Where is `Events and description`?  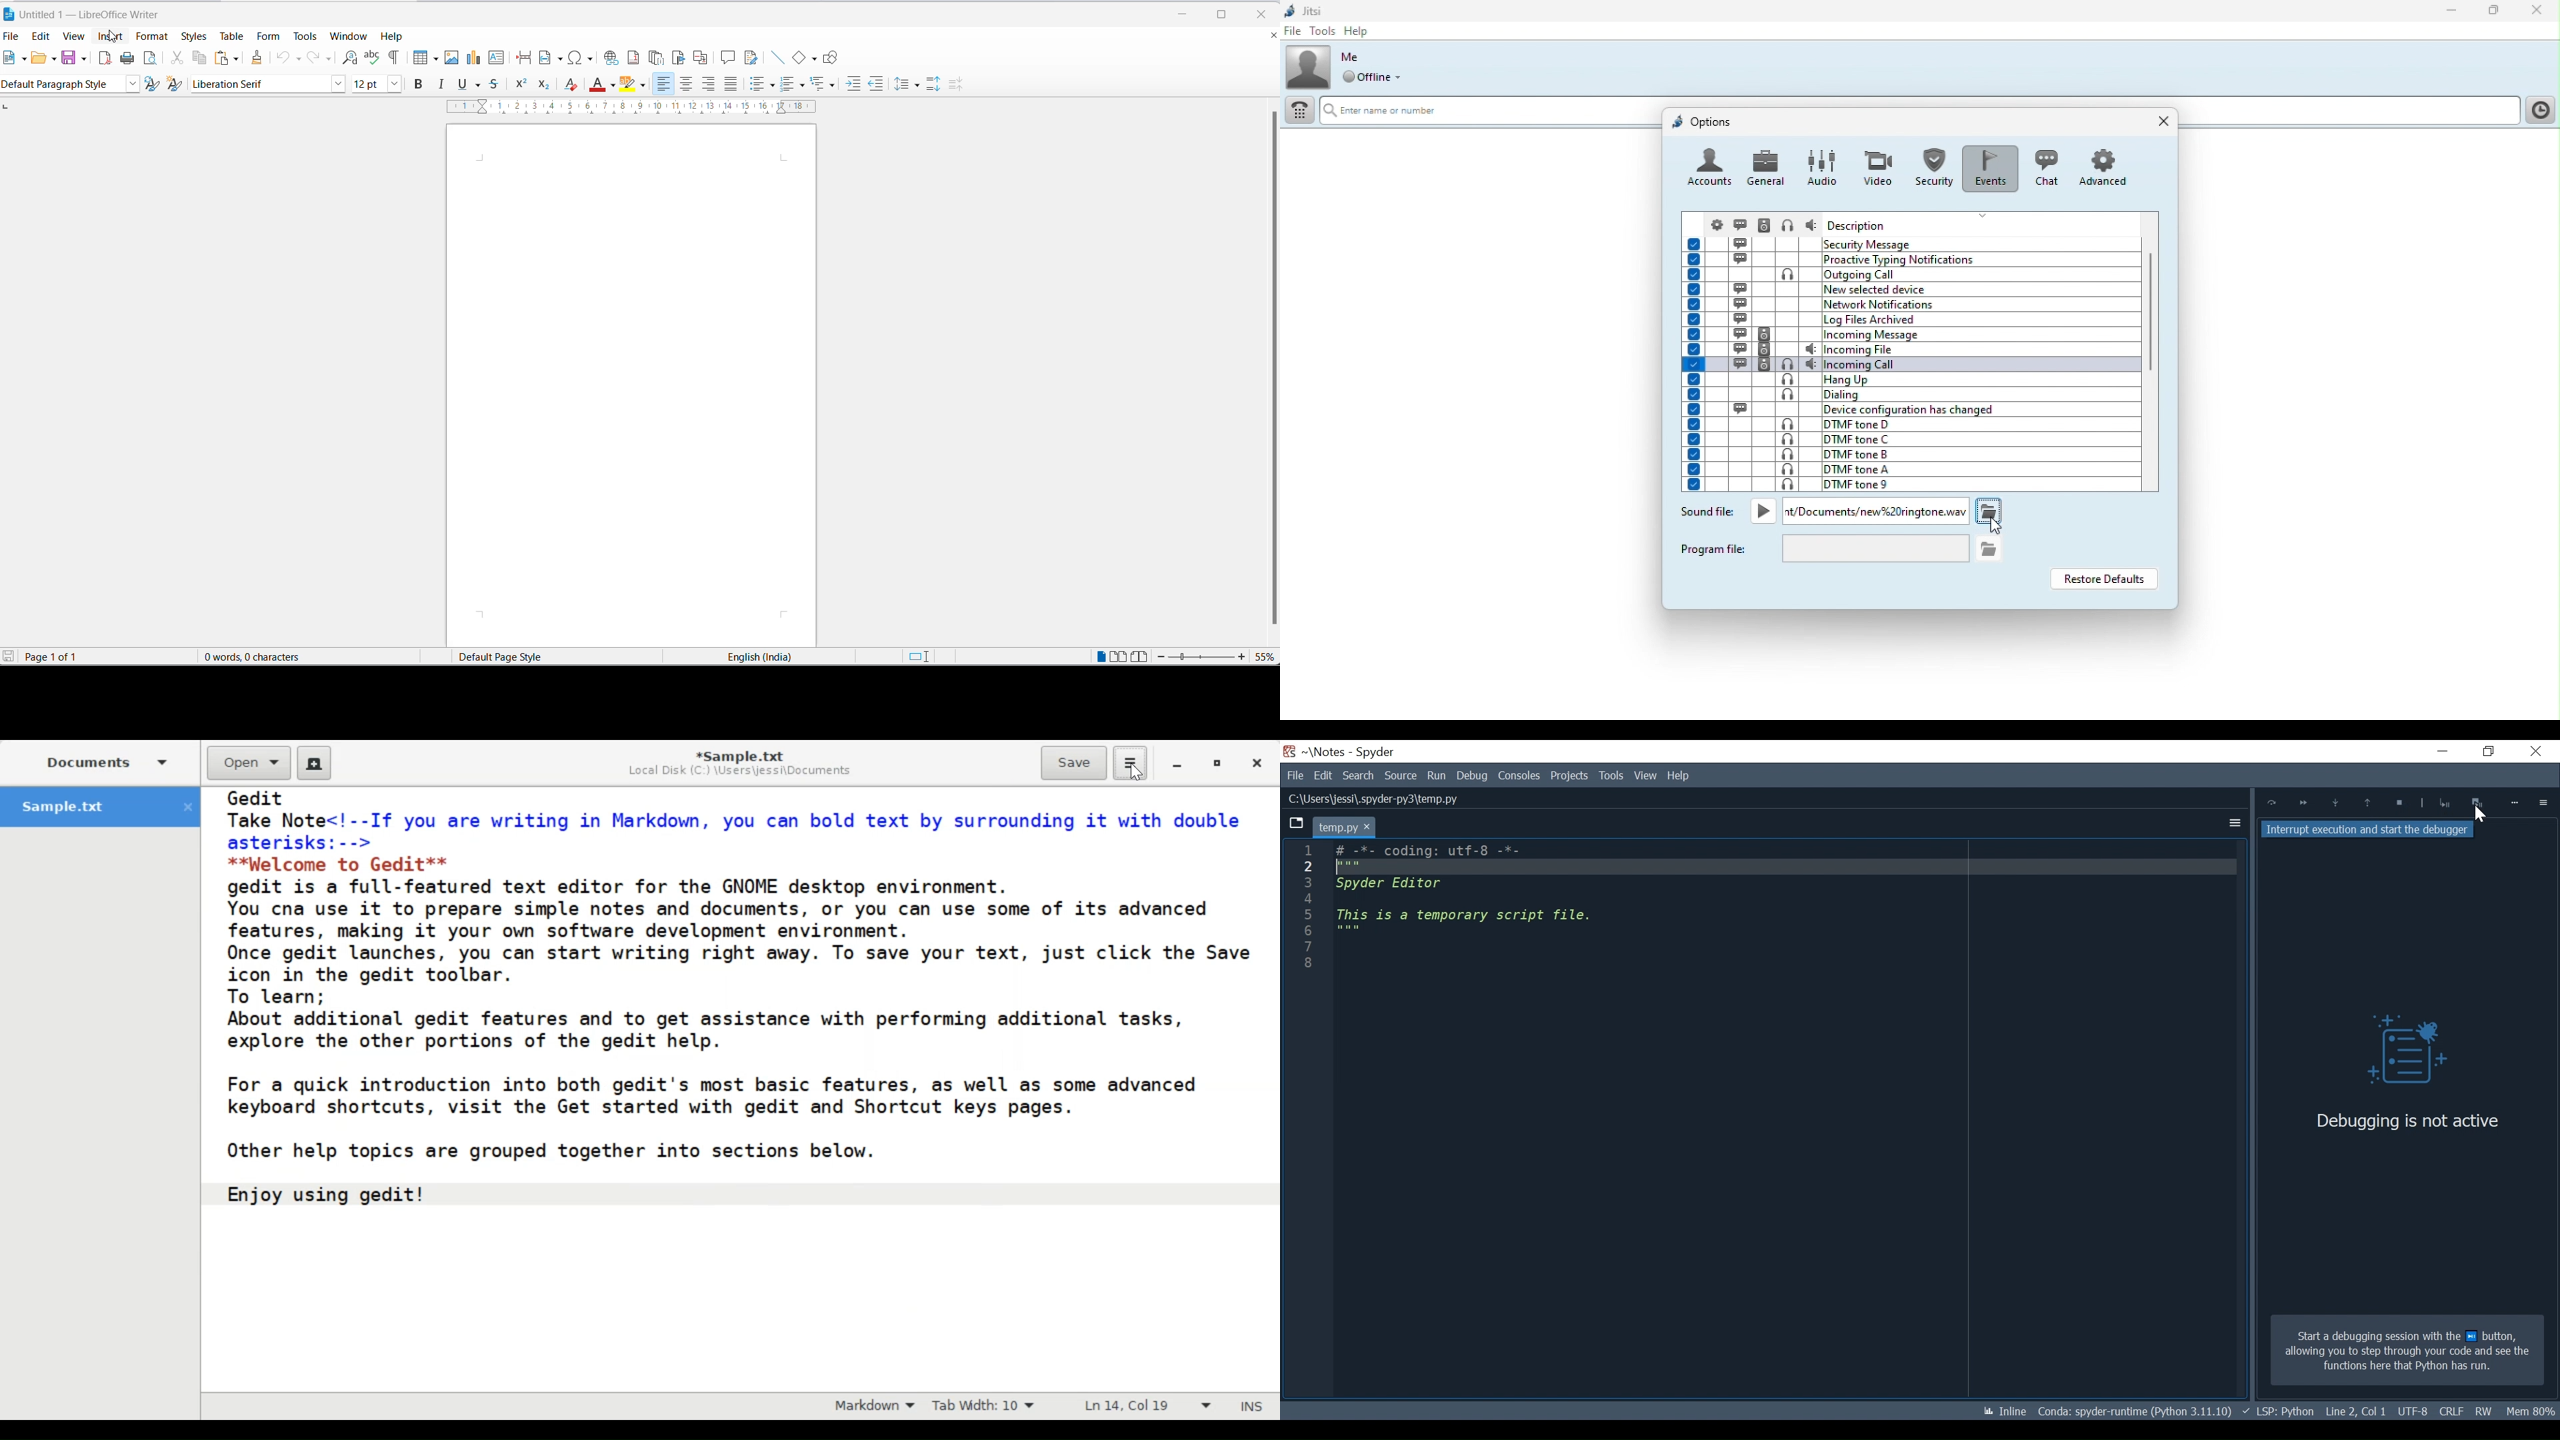 Events and description is located at coordinates (1912, 243).